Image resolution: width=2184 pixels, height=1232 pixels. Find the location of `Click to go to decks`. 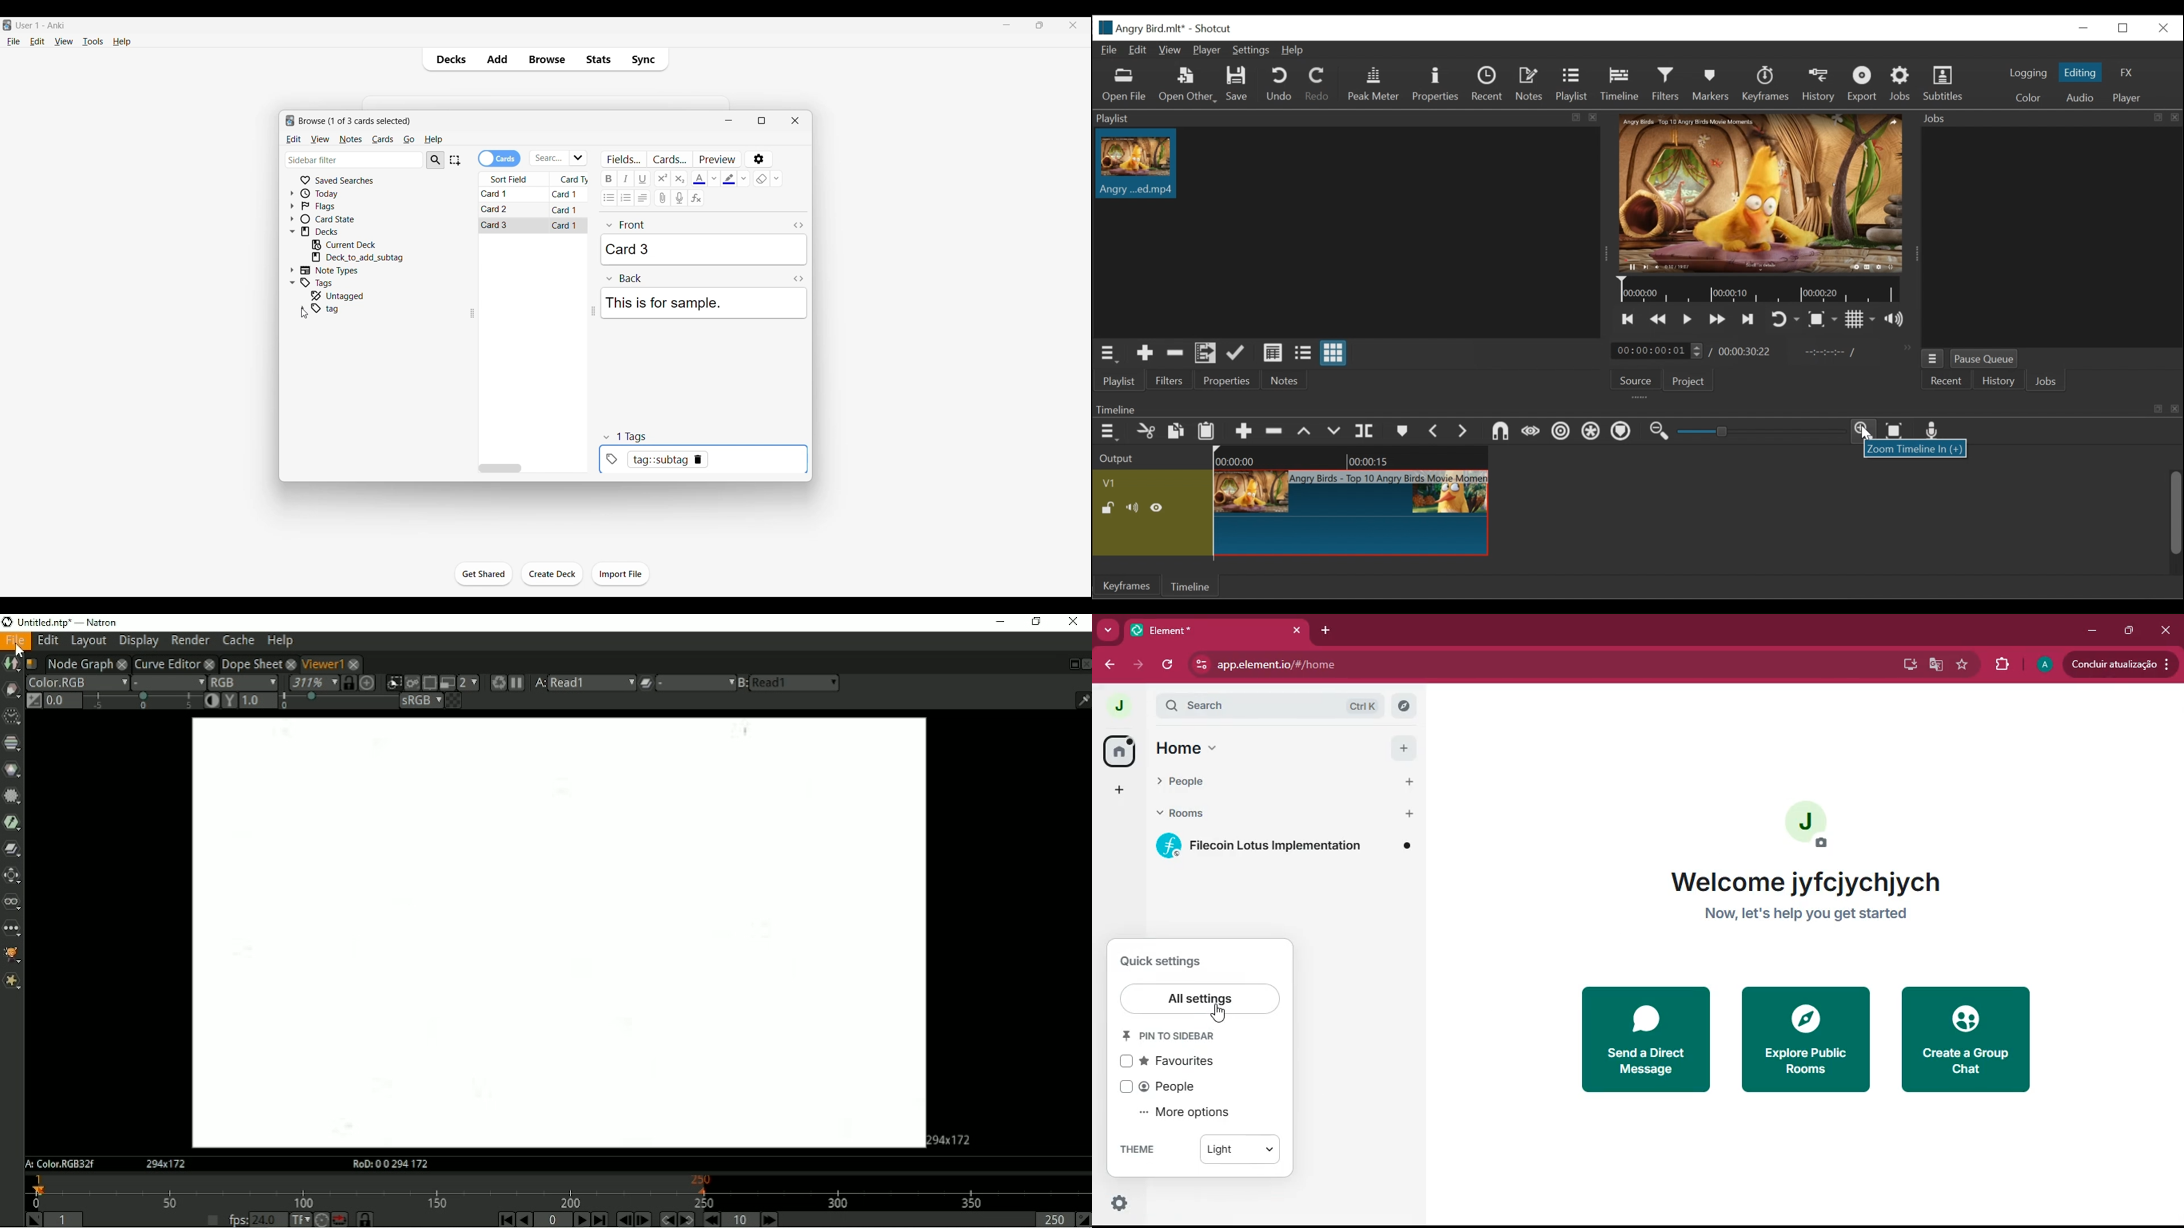

Click to go to decks is located at coordinates (337, 231).